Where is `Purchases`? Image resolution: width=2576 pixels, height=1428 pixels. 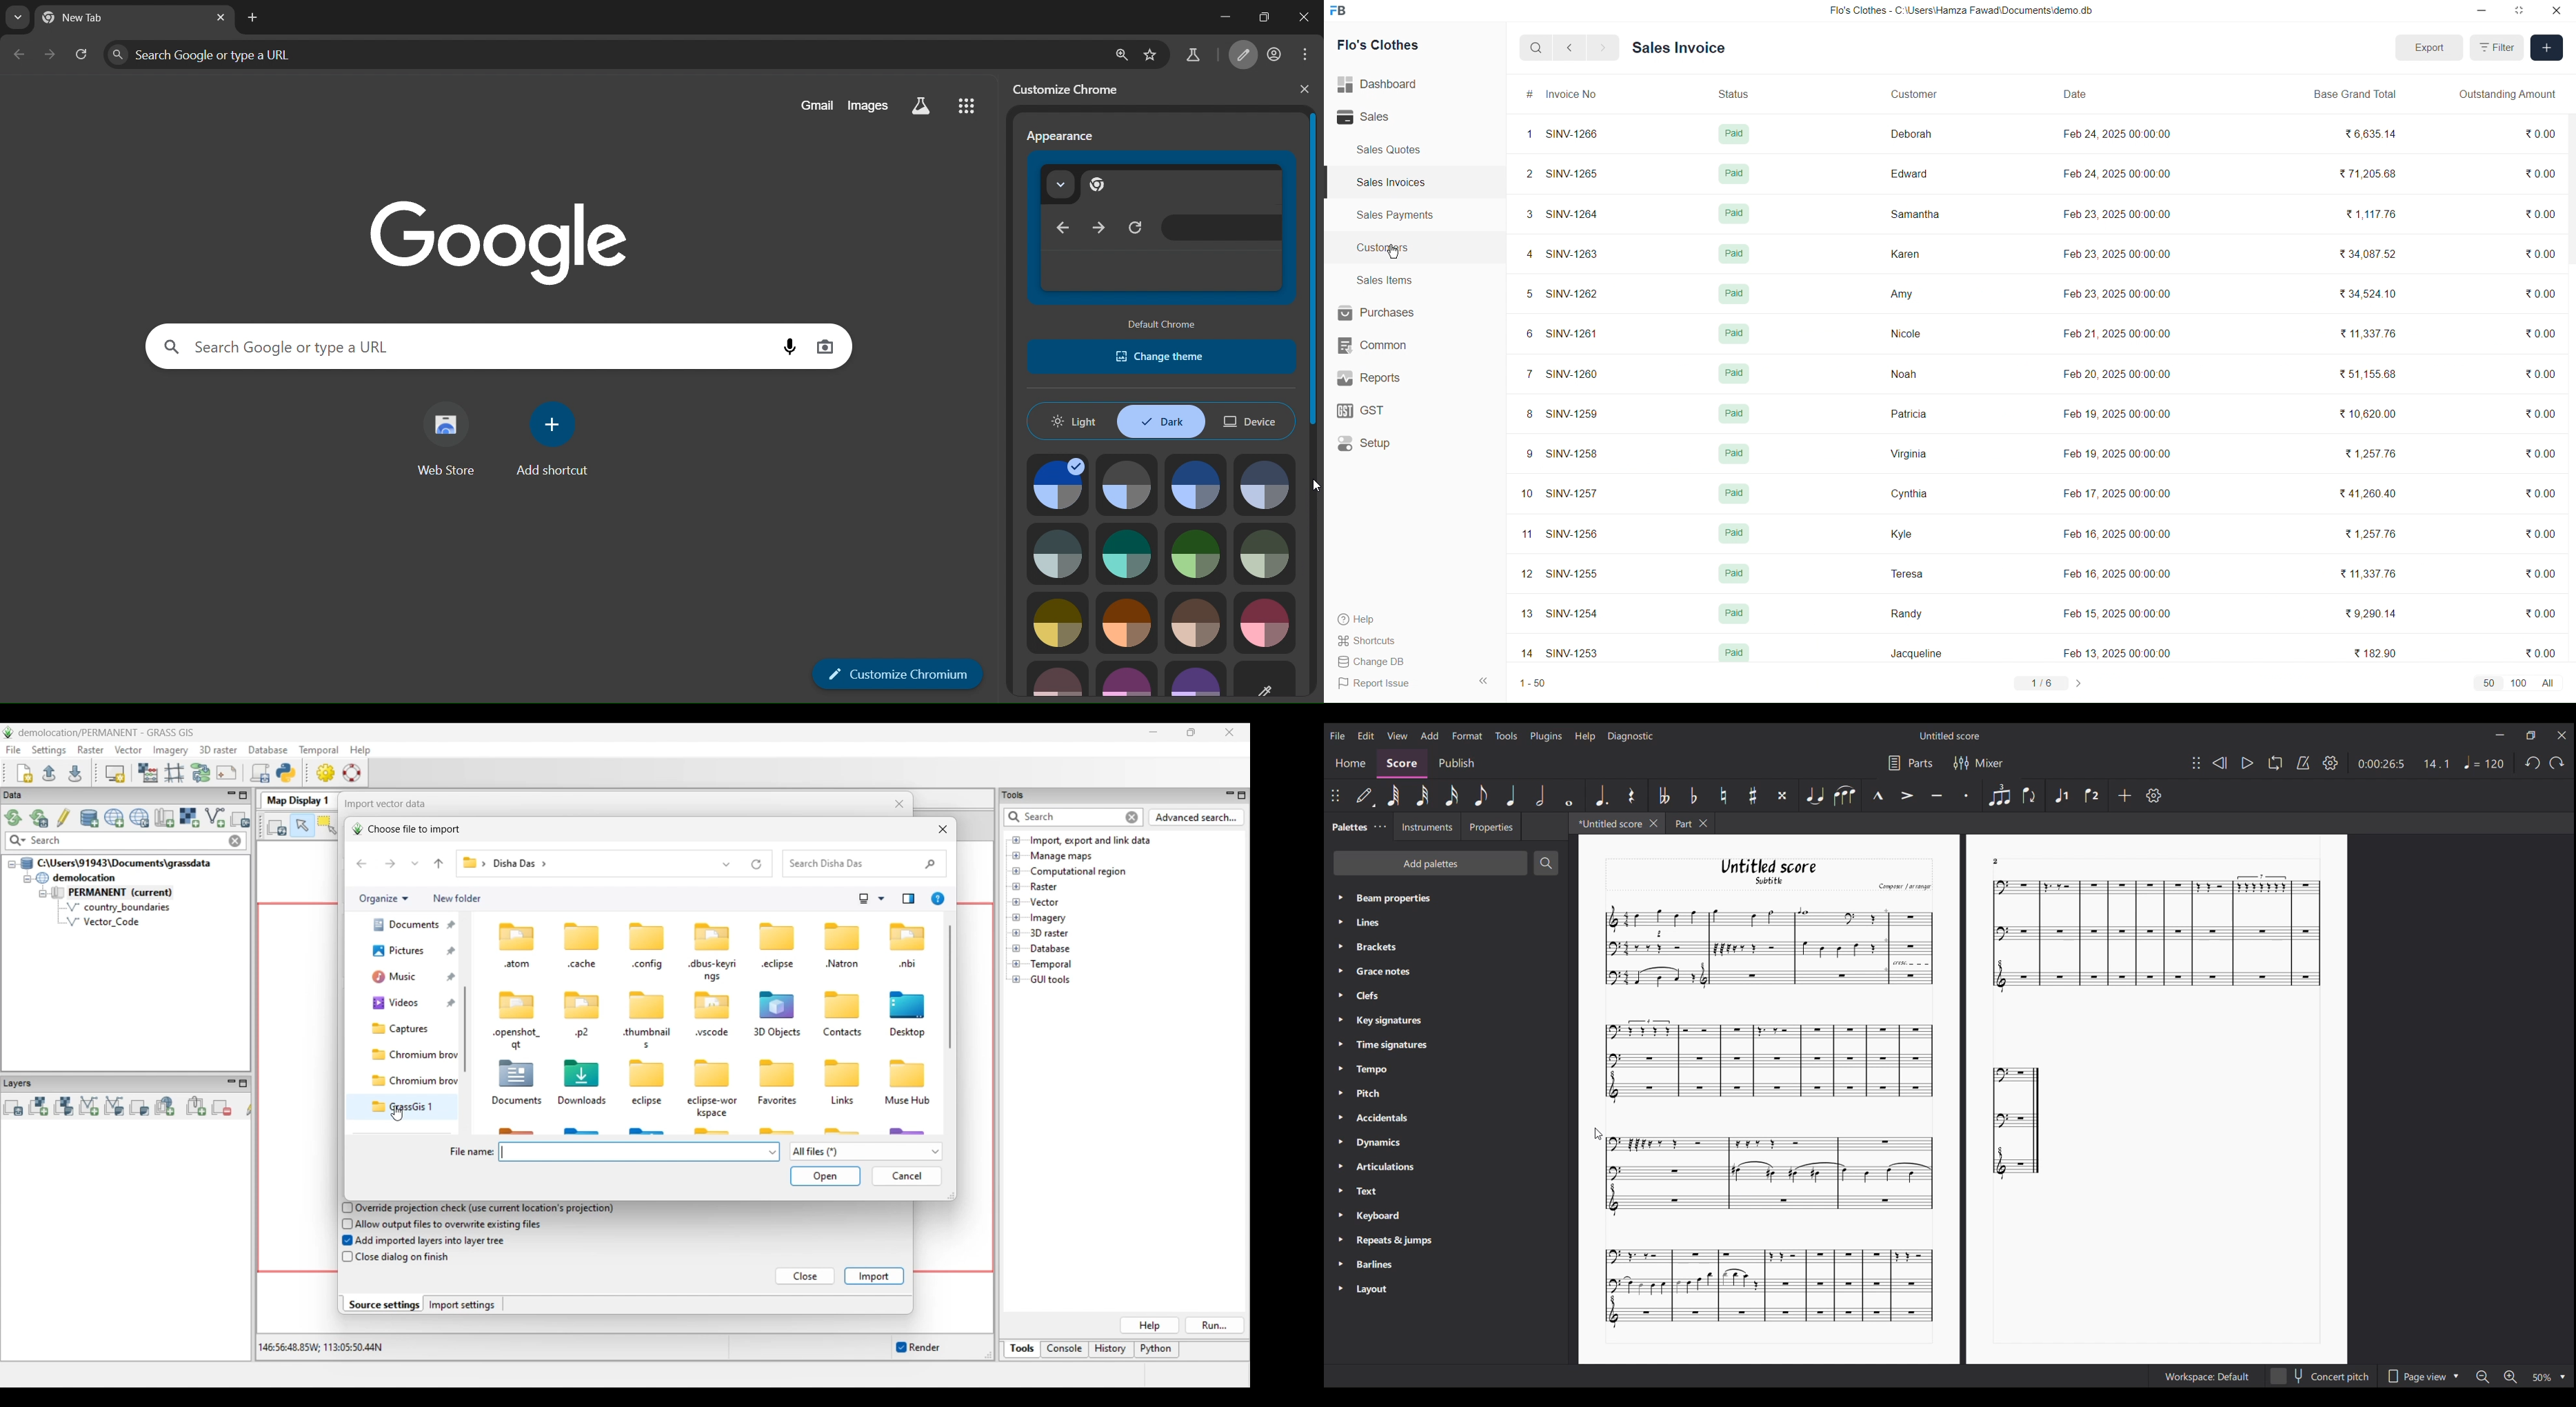
Purchases is located at coordinates (1377, 313).